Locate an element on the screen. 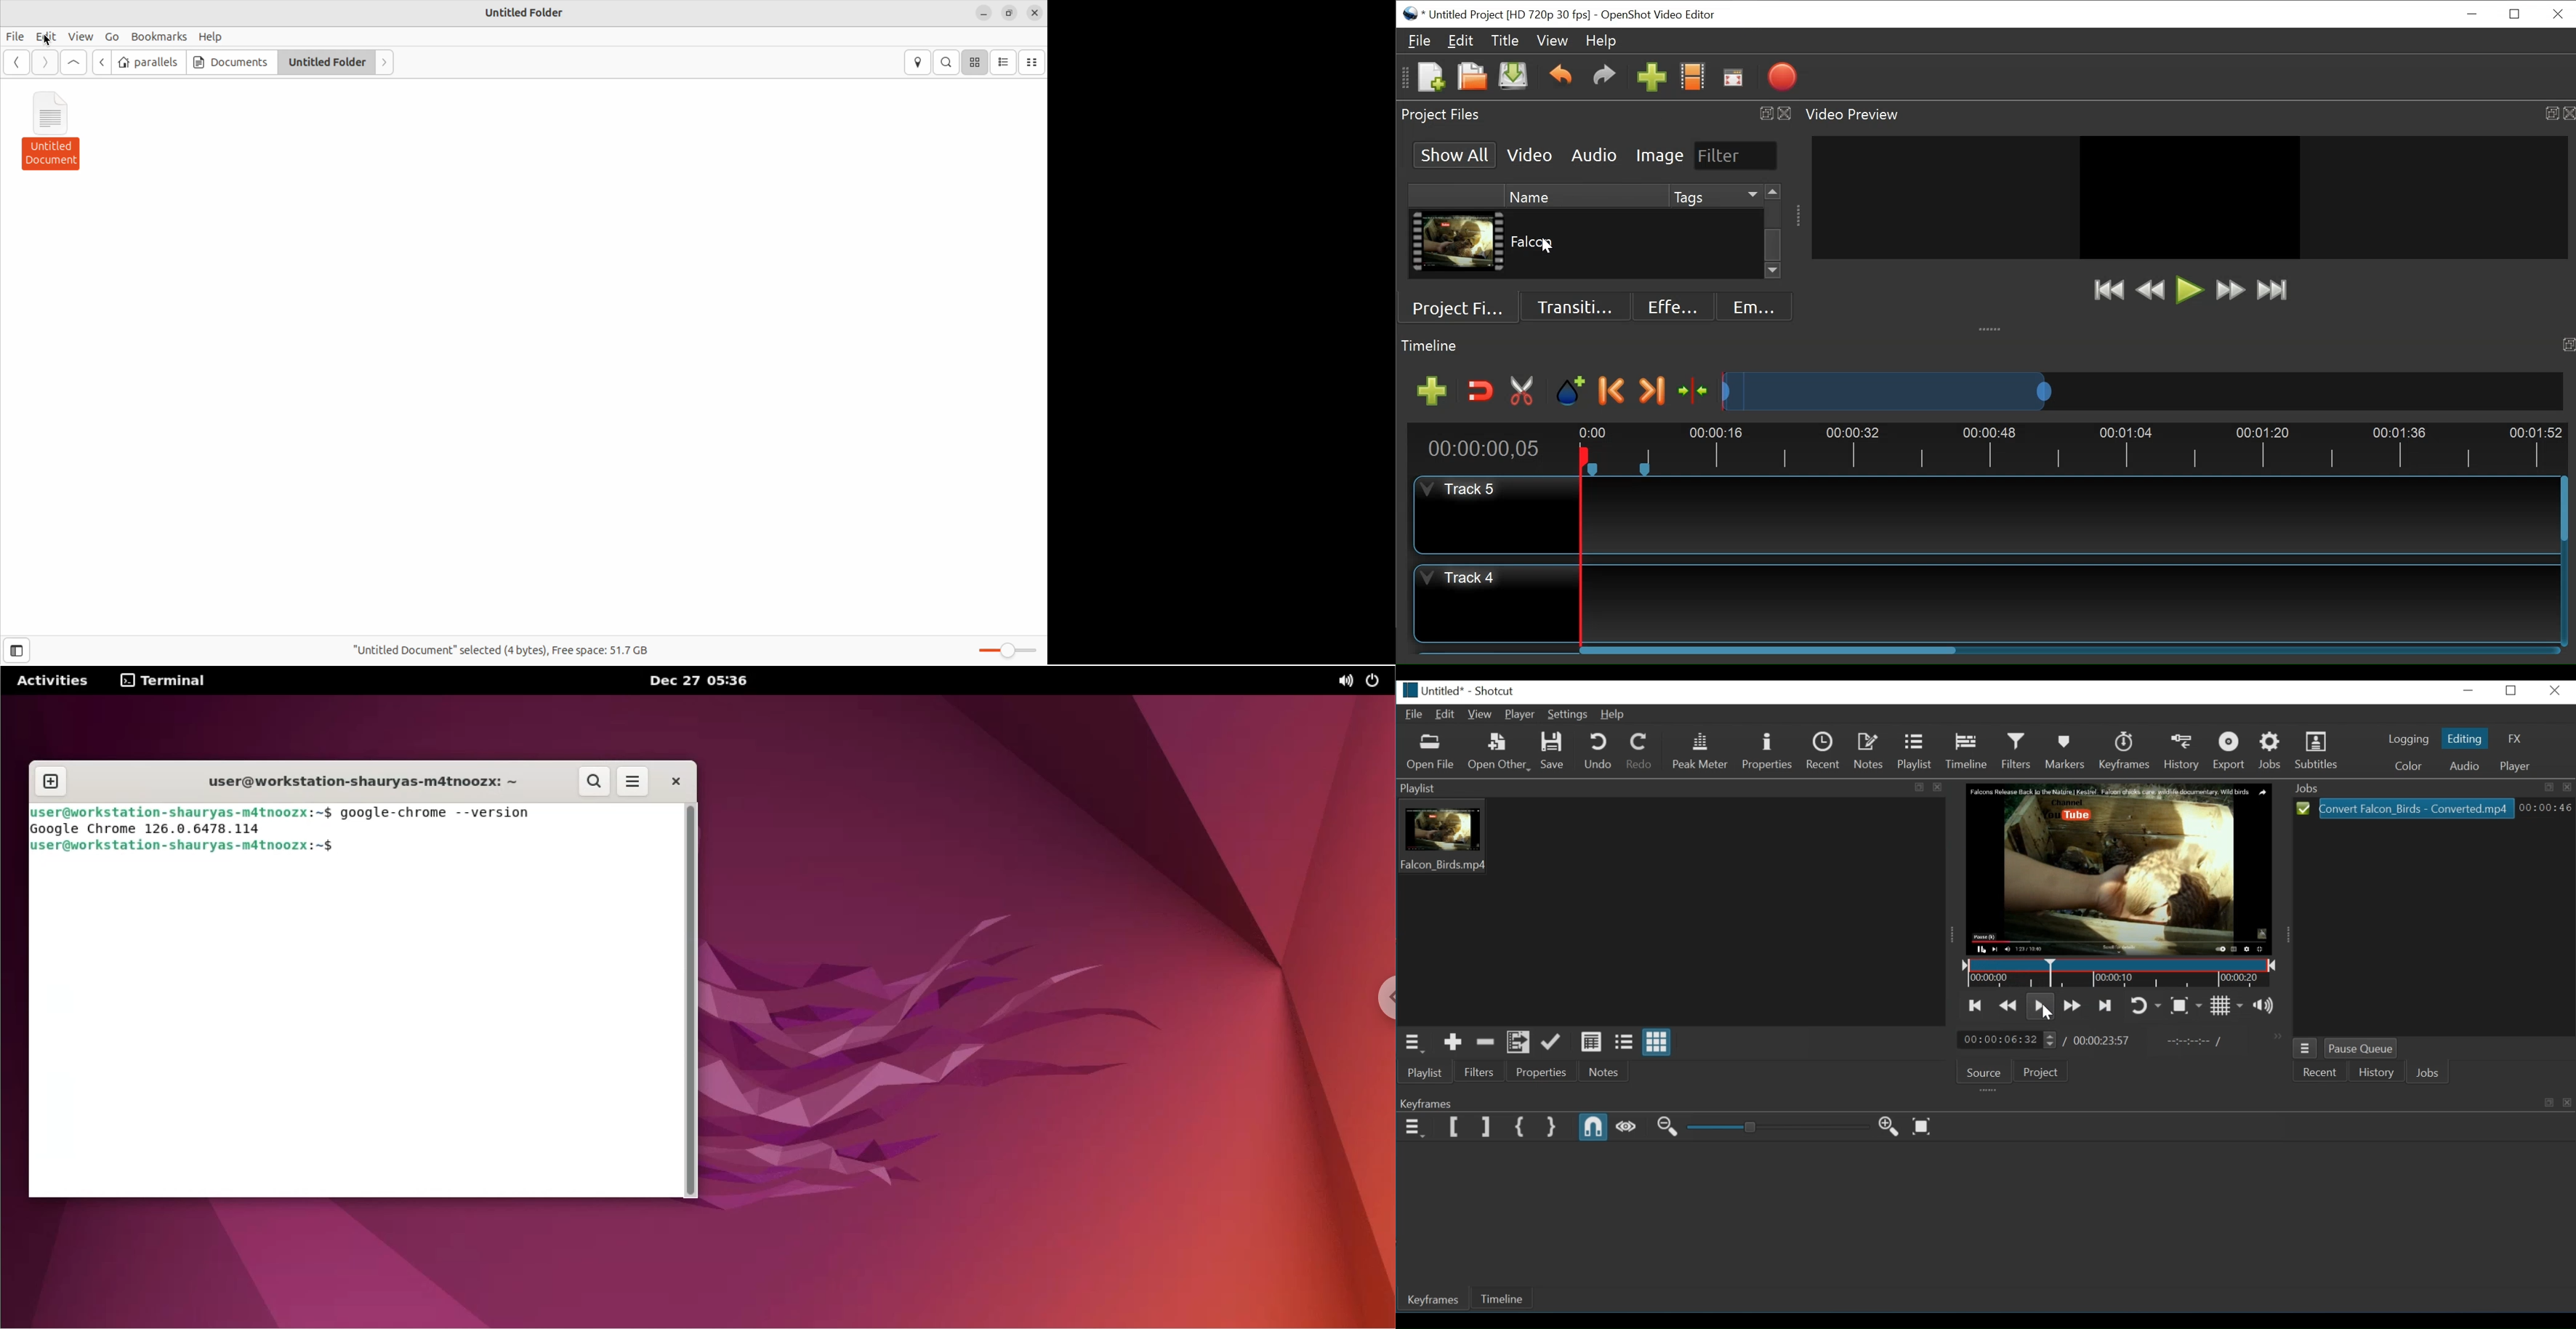 The width and height of the screenshot is (2576, 1344). Notes is located at coordinates (1869, 751).